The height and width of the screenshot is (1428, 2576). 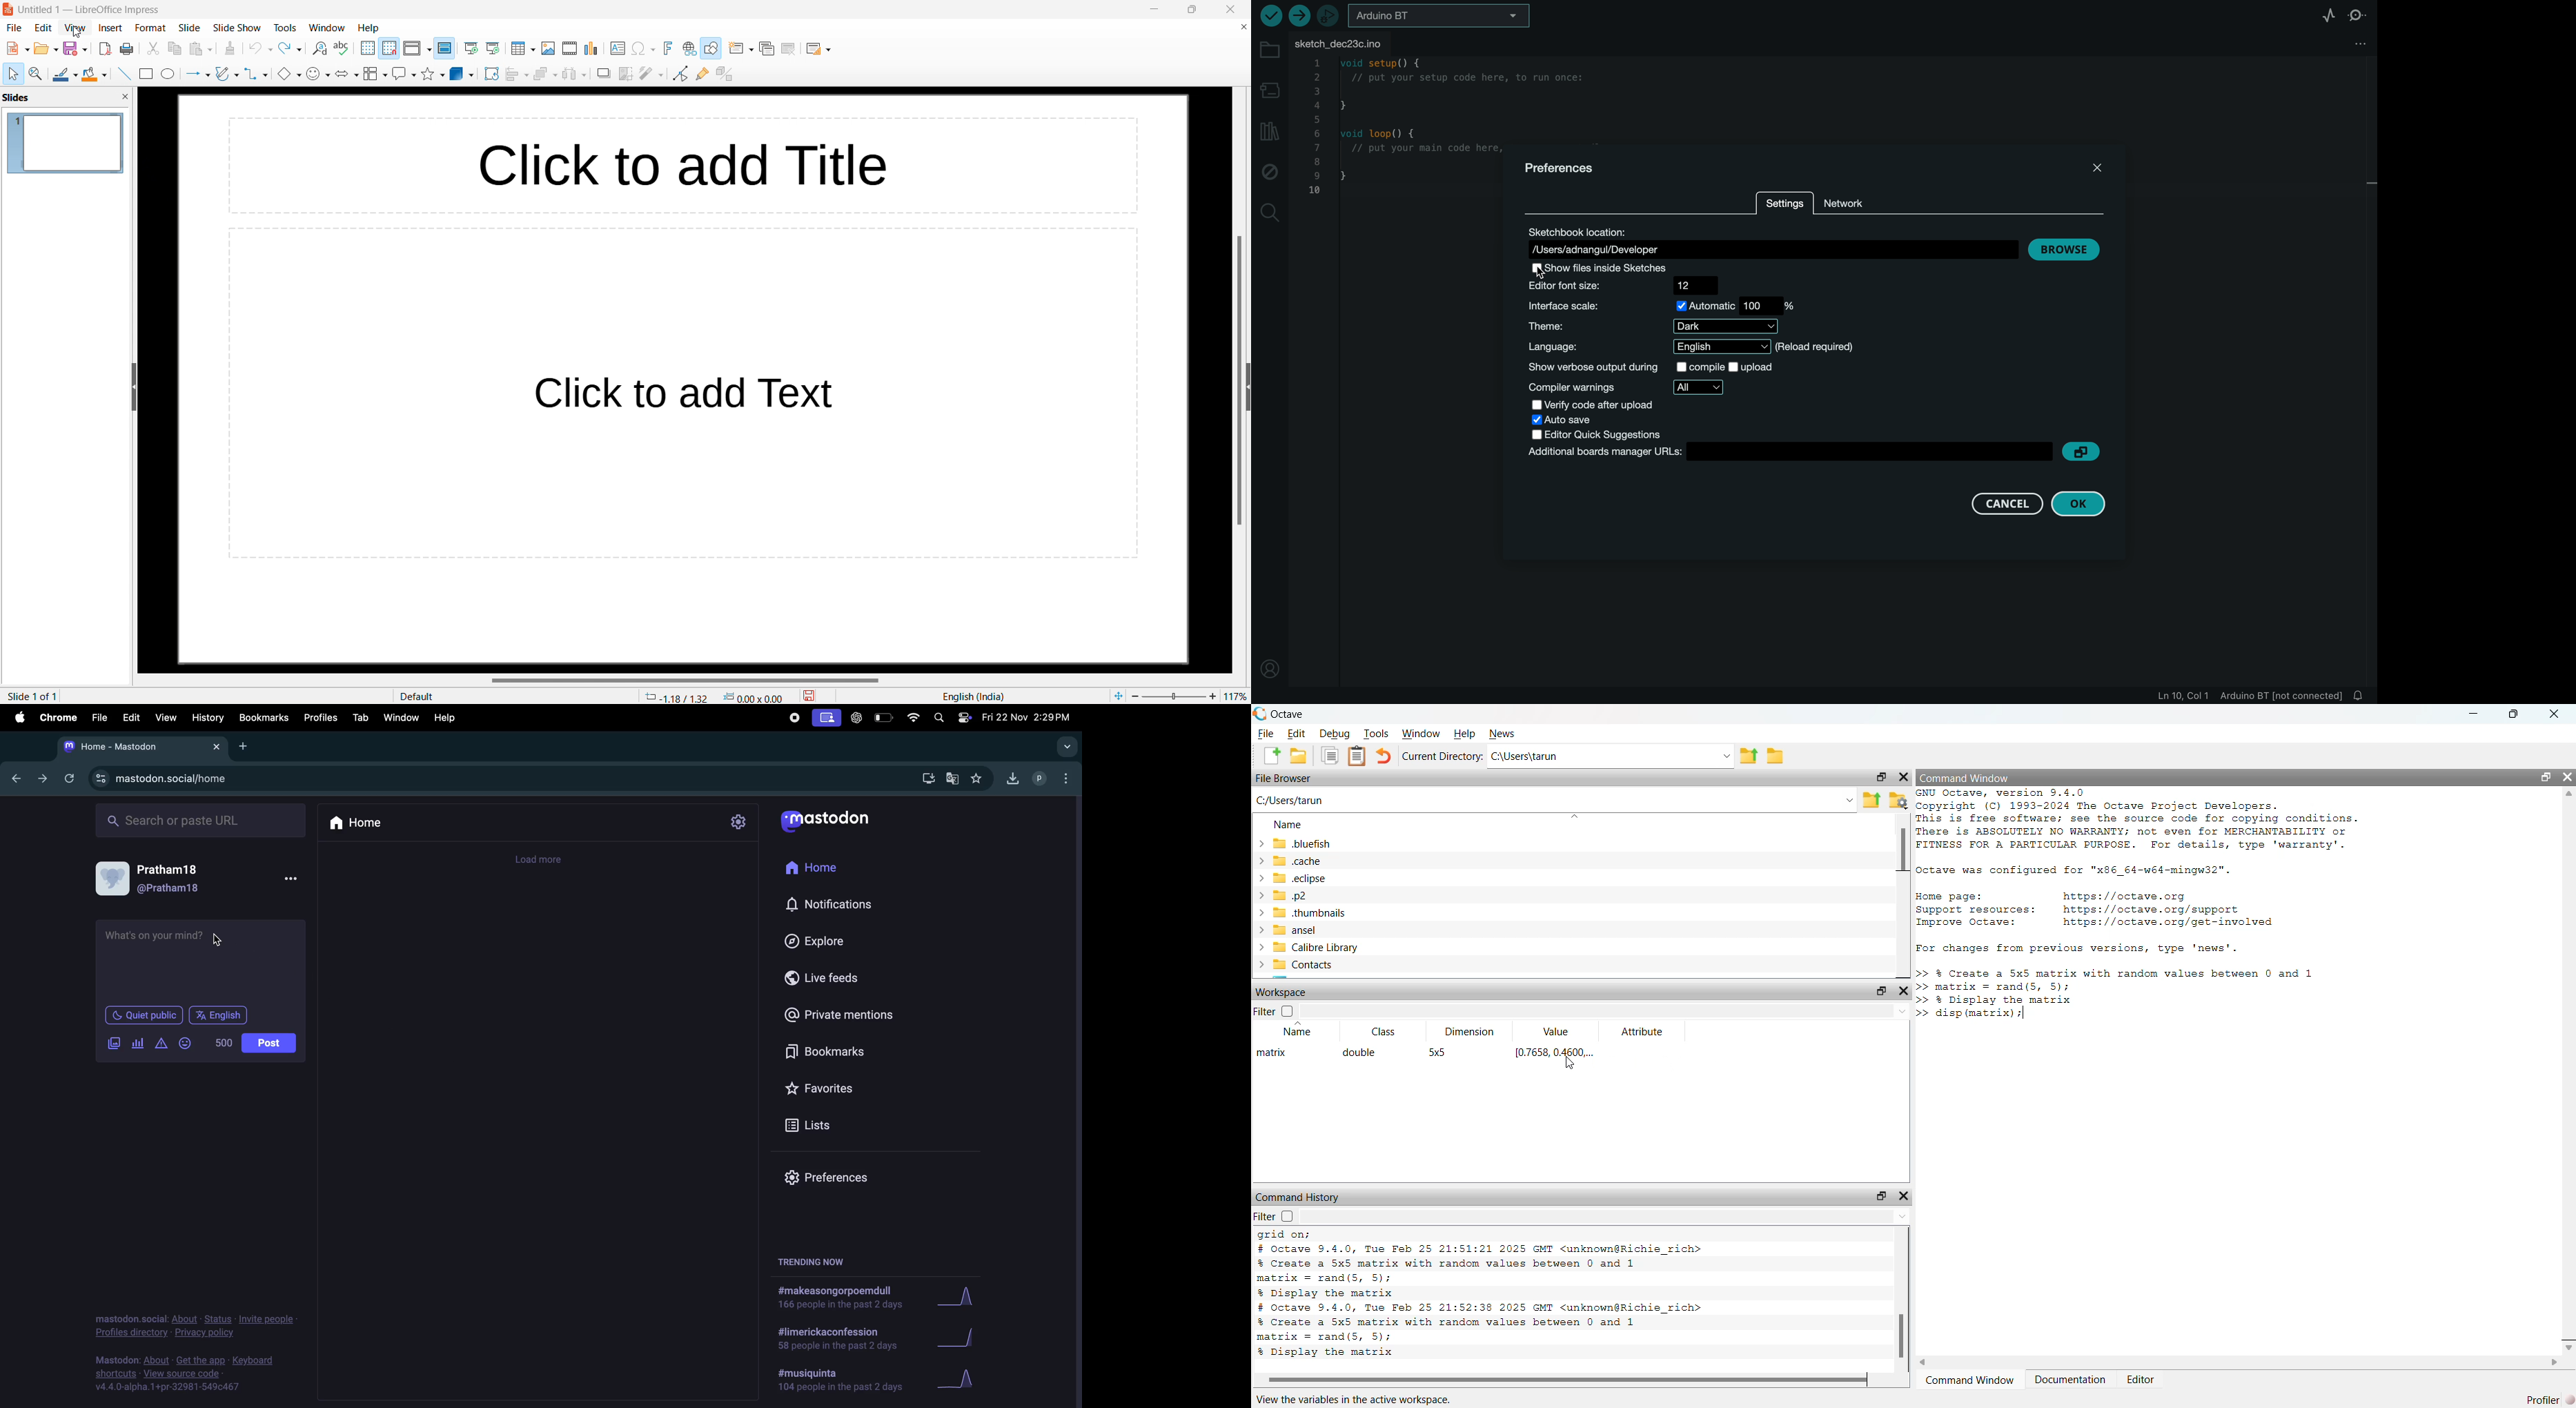 I want to click on fill color, so click(x=96, y=74).